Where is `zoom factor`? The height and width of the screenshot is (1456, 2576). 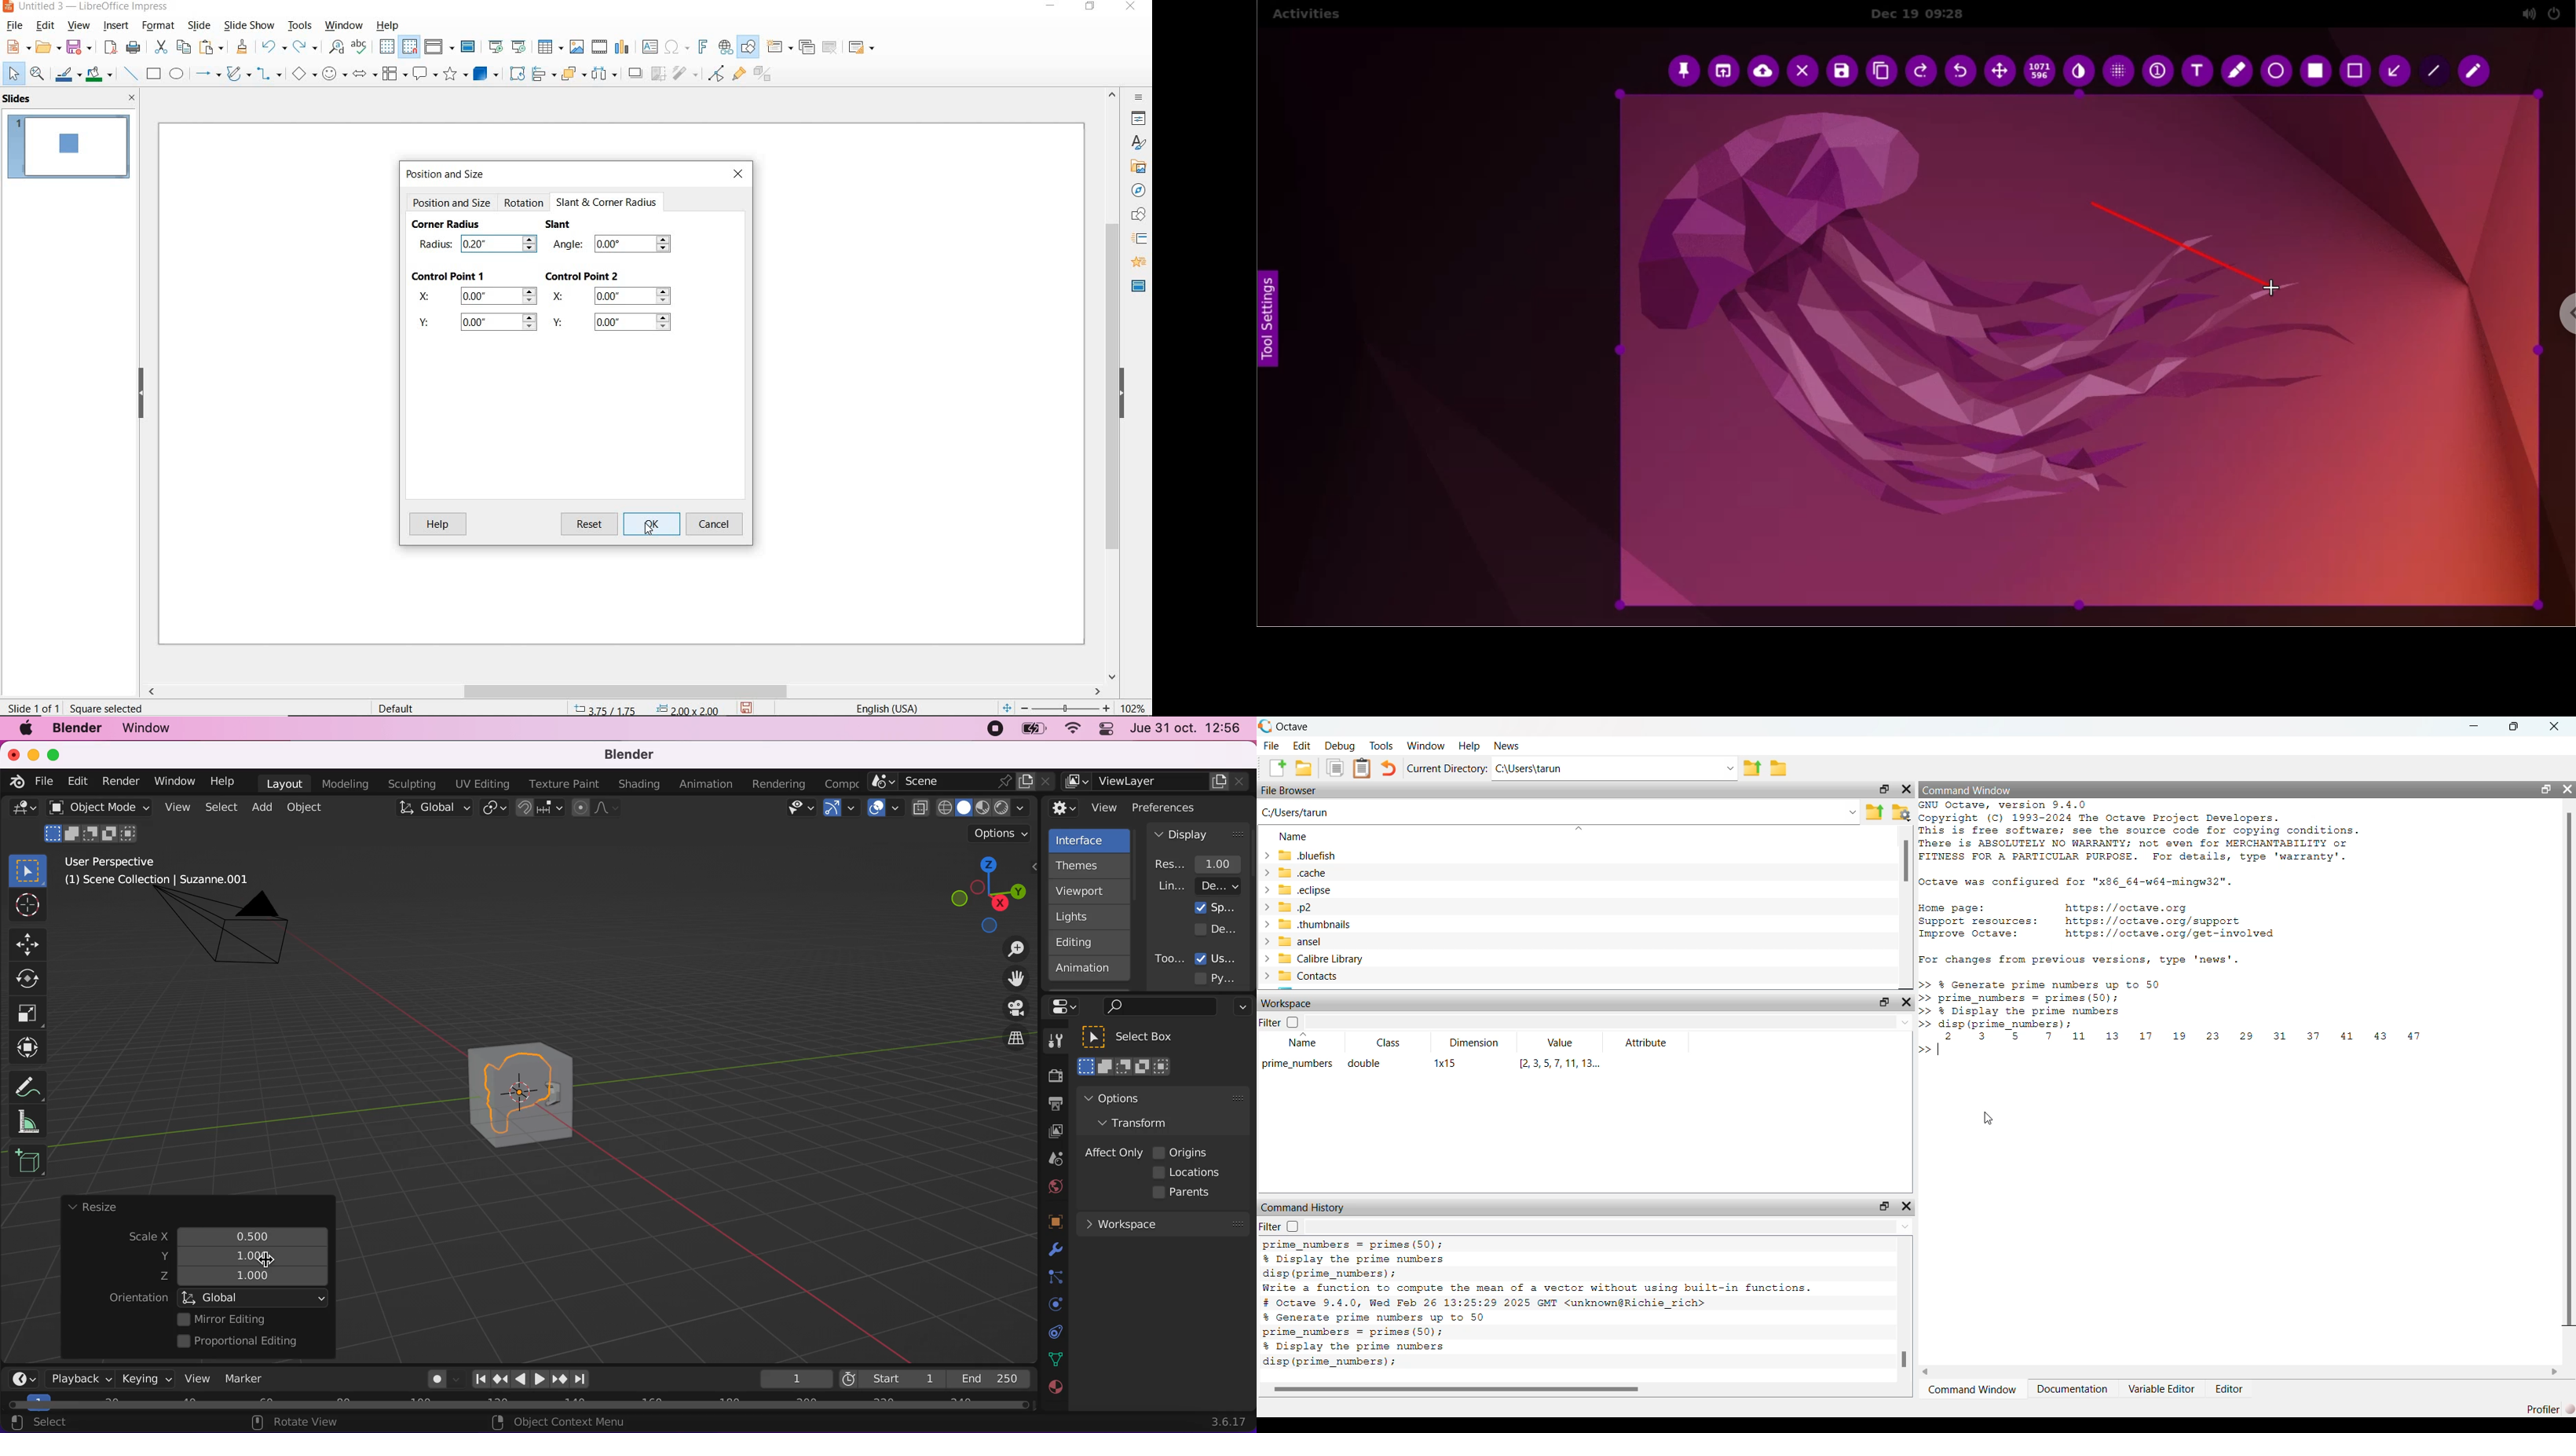 zoom factor is located at coordinates (1133, 705).